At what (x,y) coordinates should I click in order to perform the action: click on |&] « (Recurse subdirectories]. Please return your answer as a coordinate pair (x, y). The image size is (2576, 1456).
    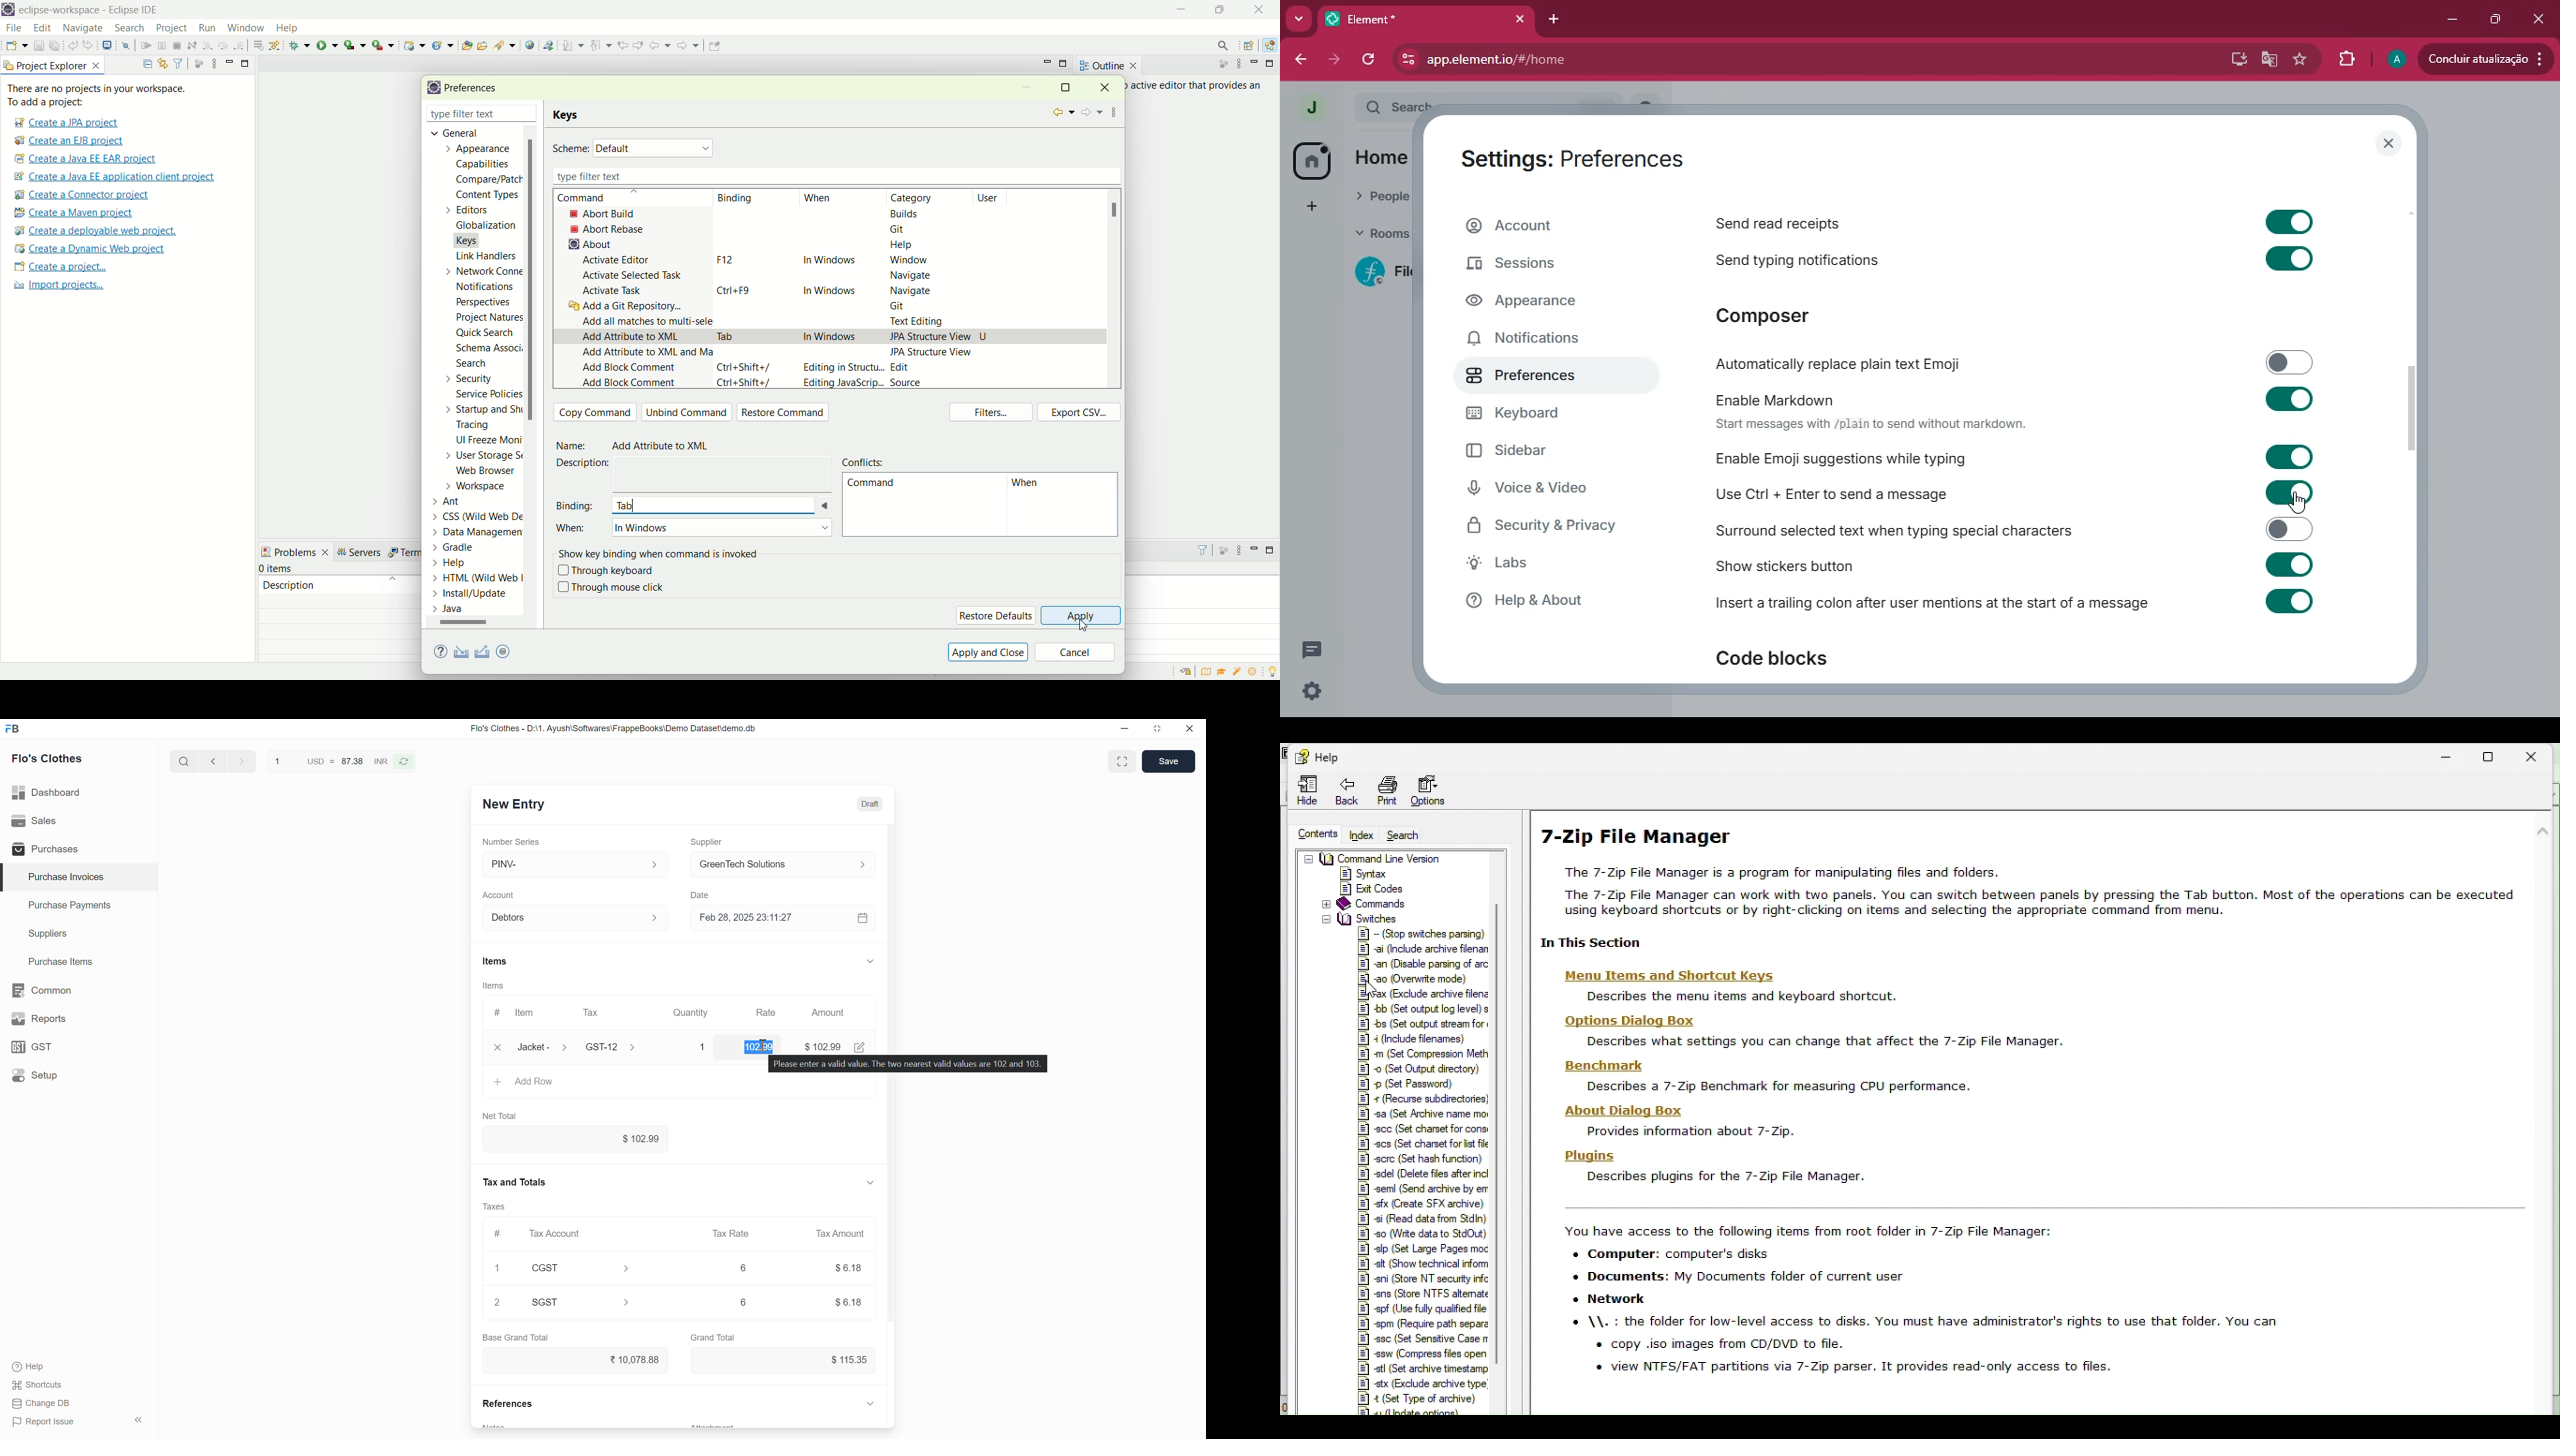
    Looking at the image, I should click on (1422, 1099).